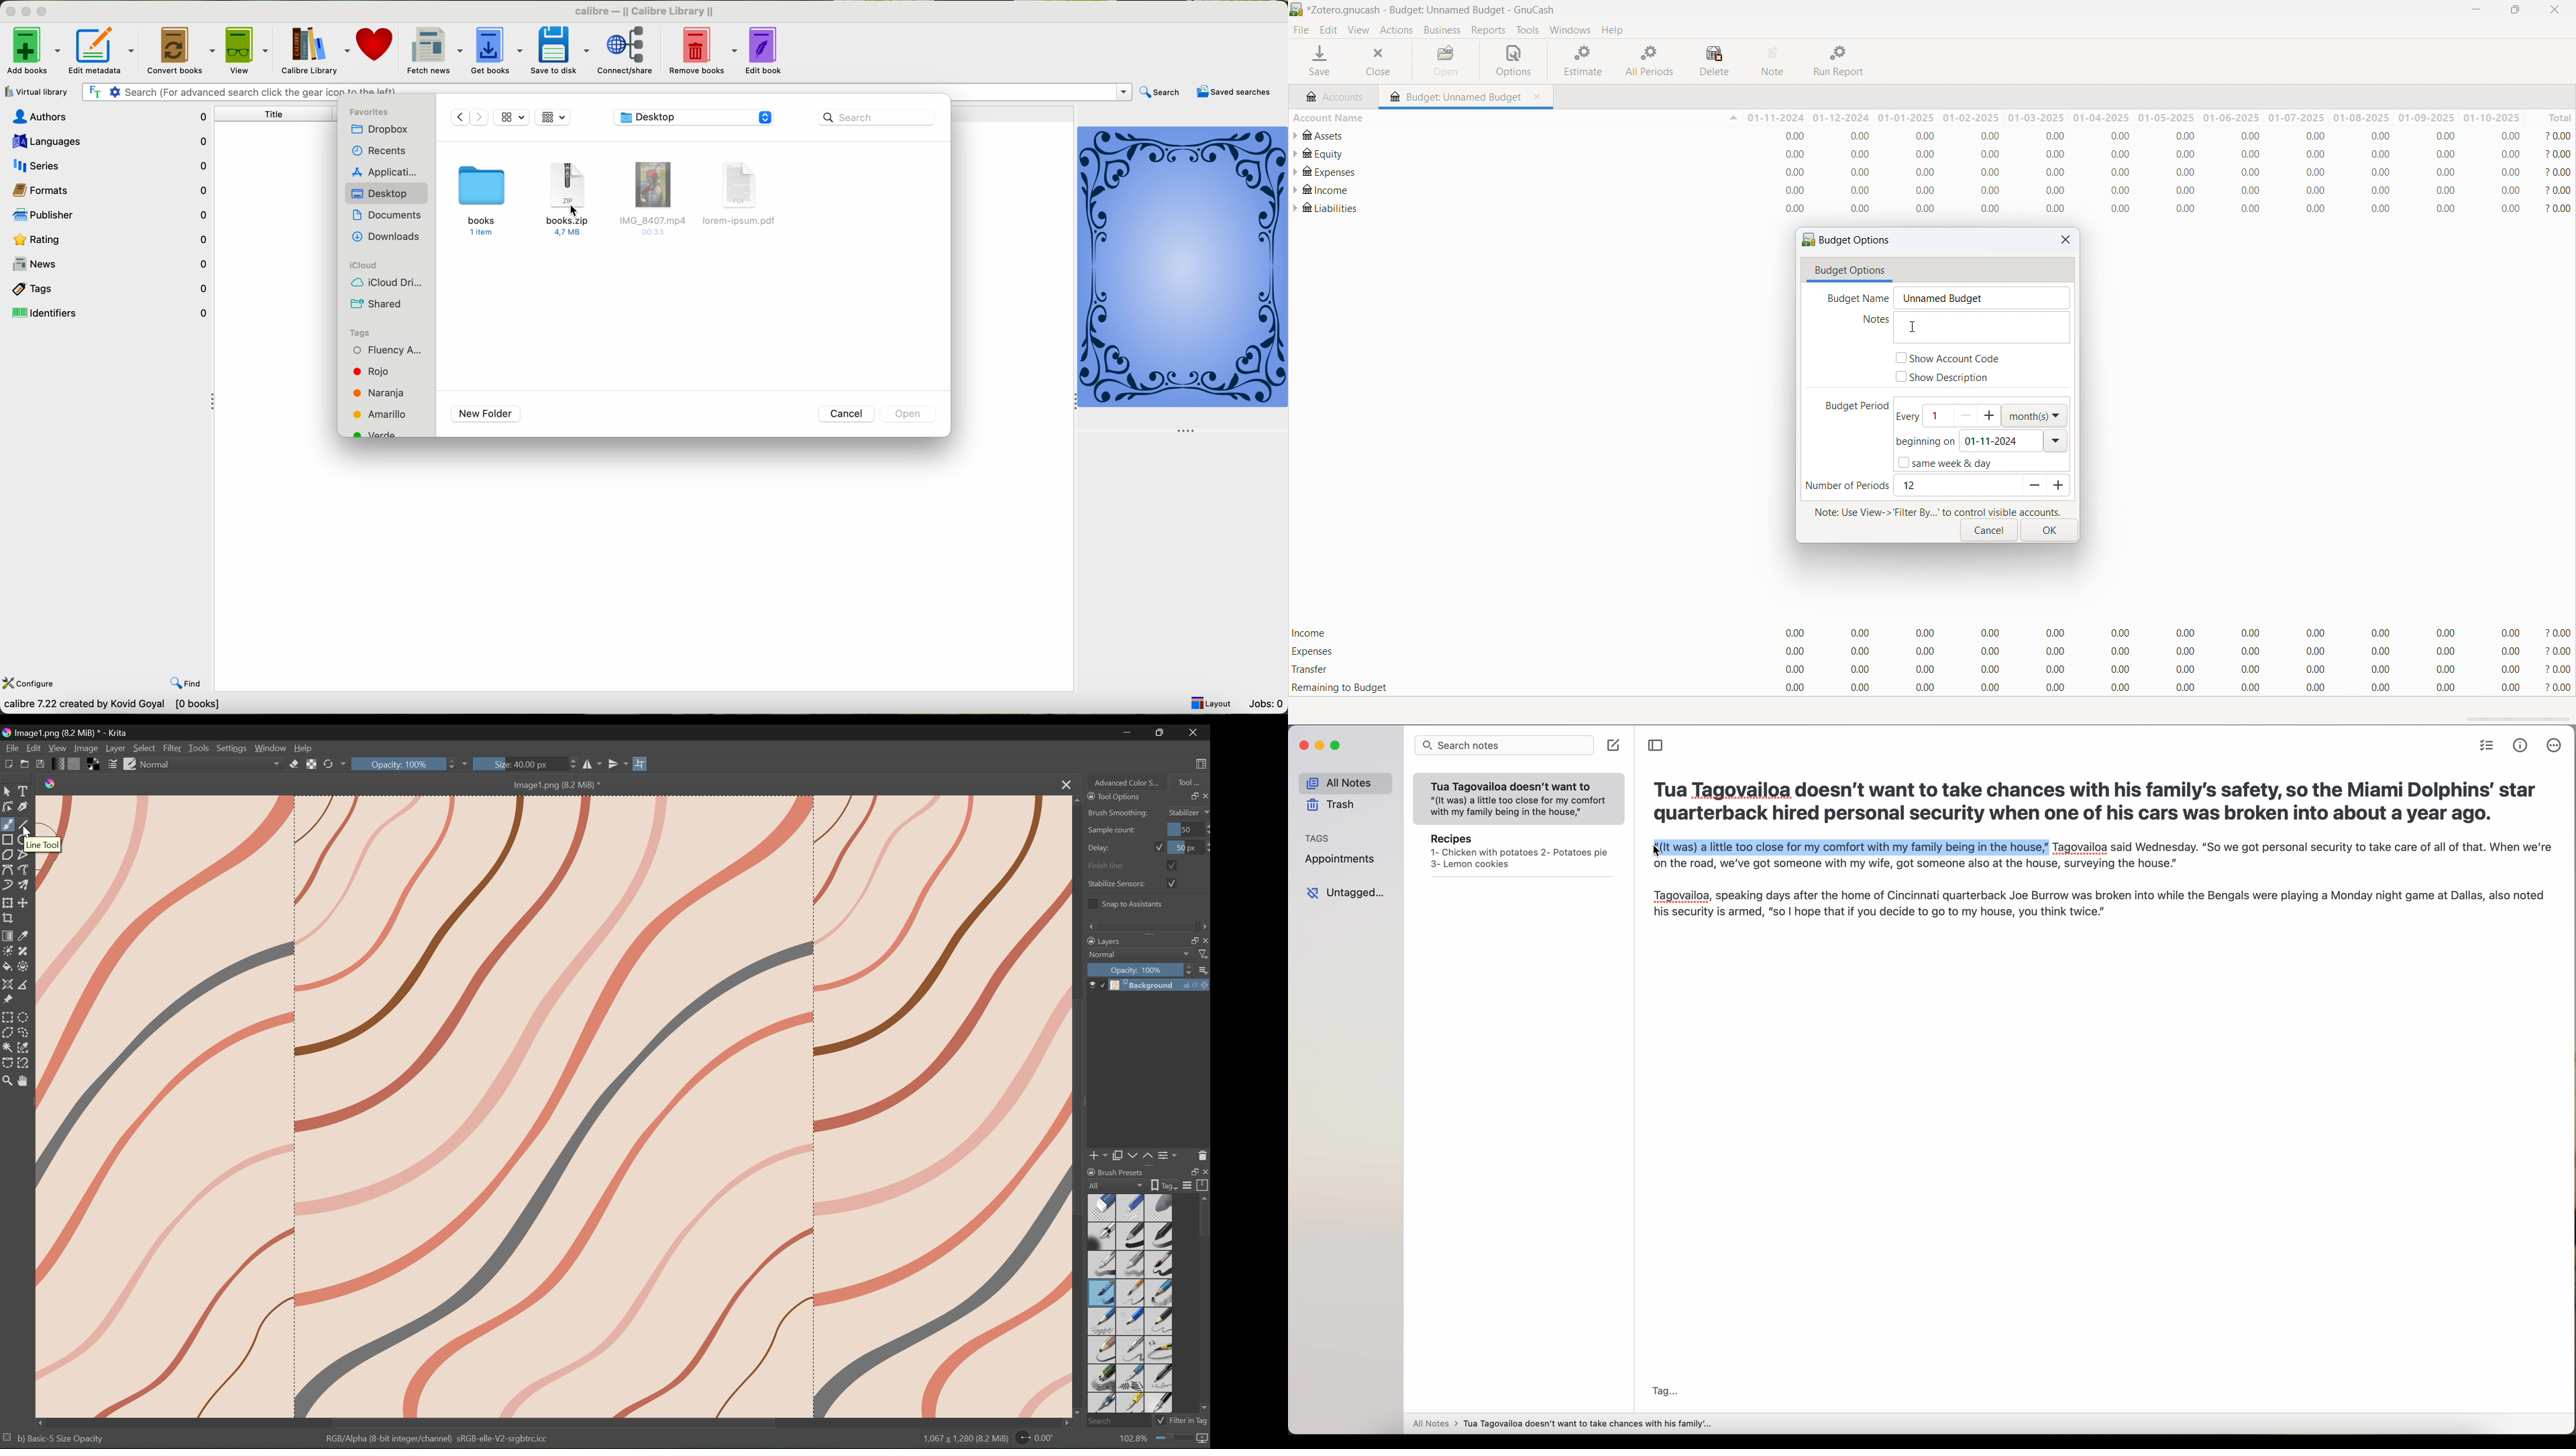 The height and width of the screenshot is (1456, 2576). Describe the element at coordinates (2296, 117) in the screenshot. I see `01-07-2025` at that location.